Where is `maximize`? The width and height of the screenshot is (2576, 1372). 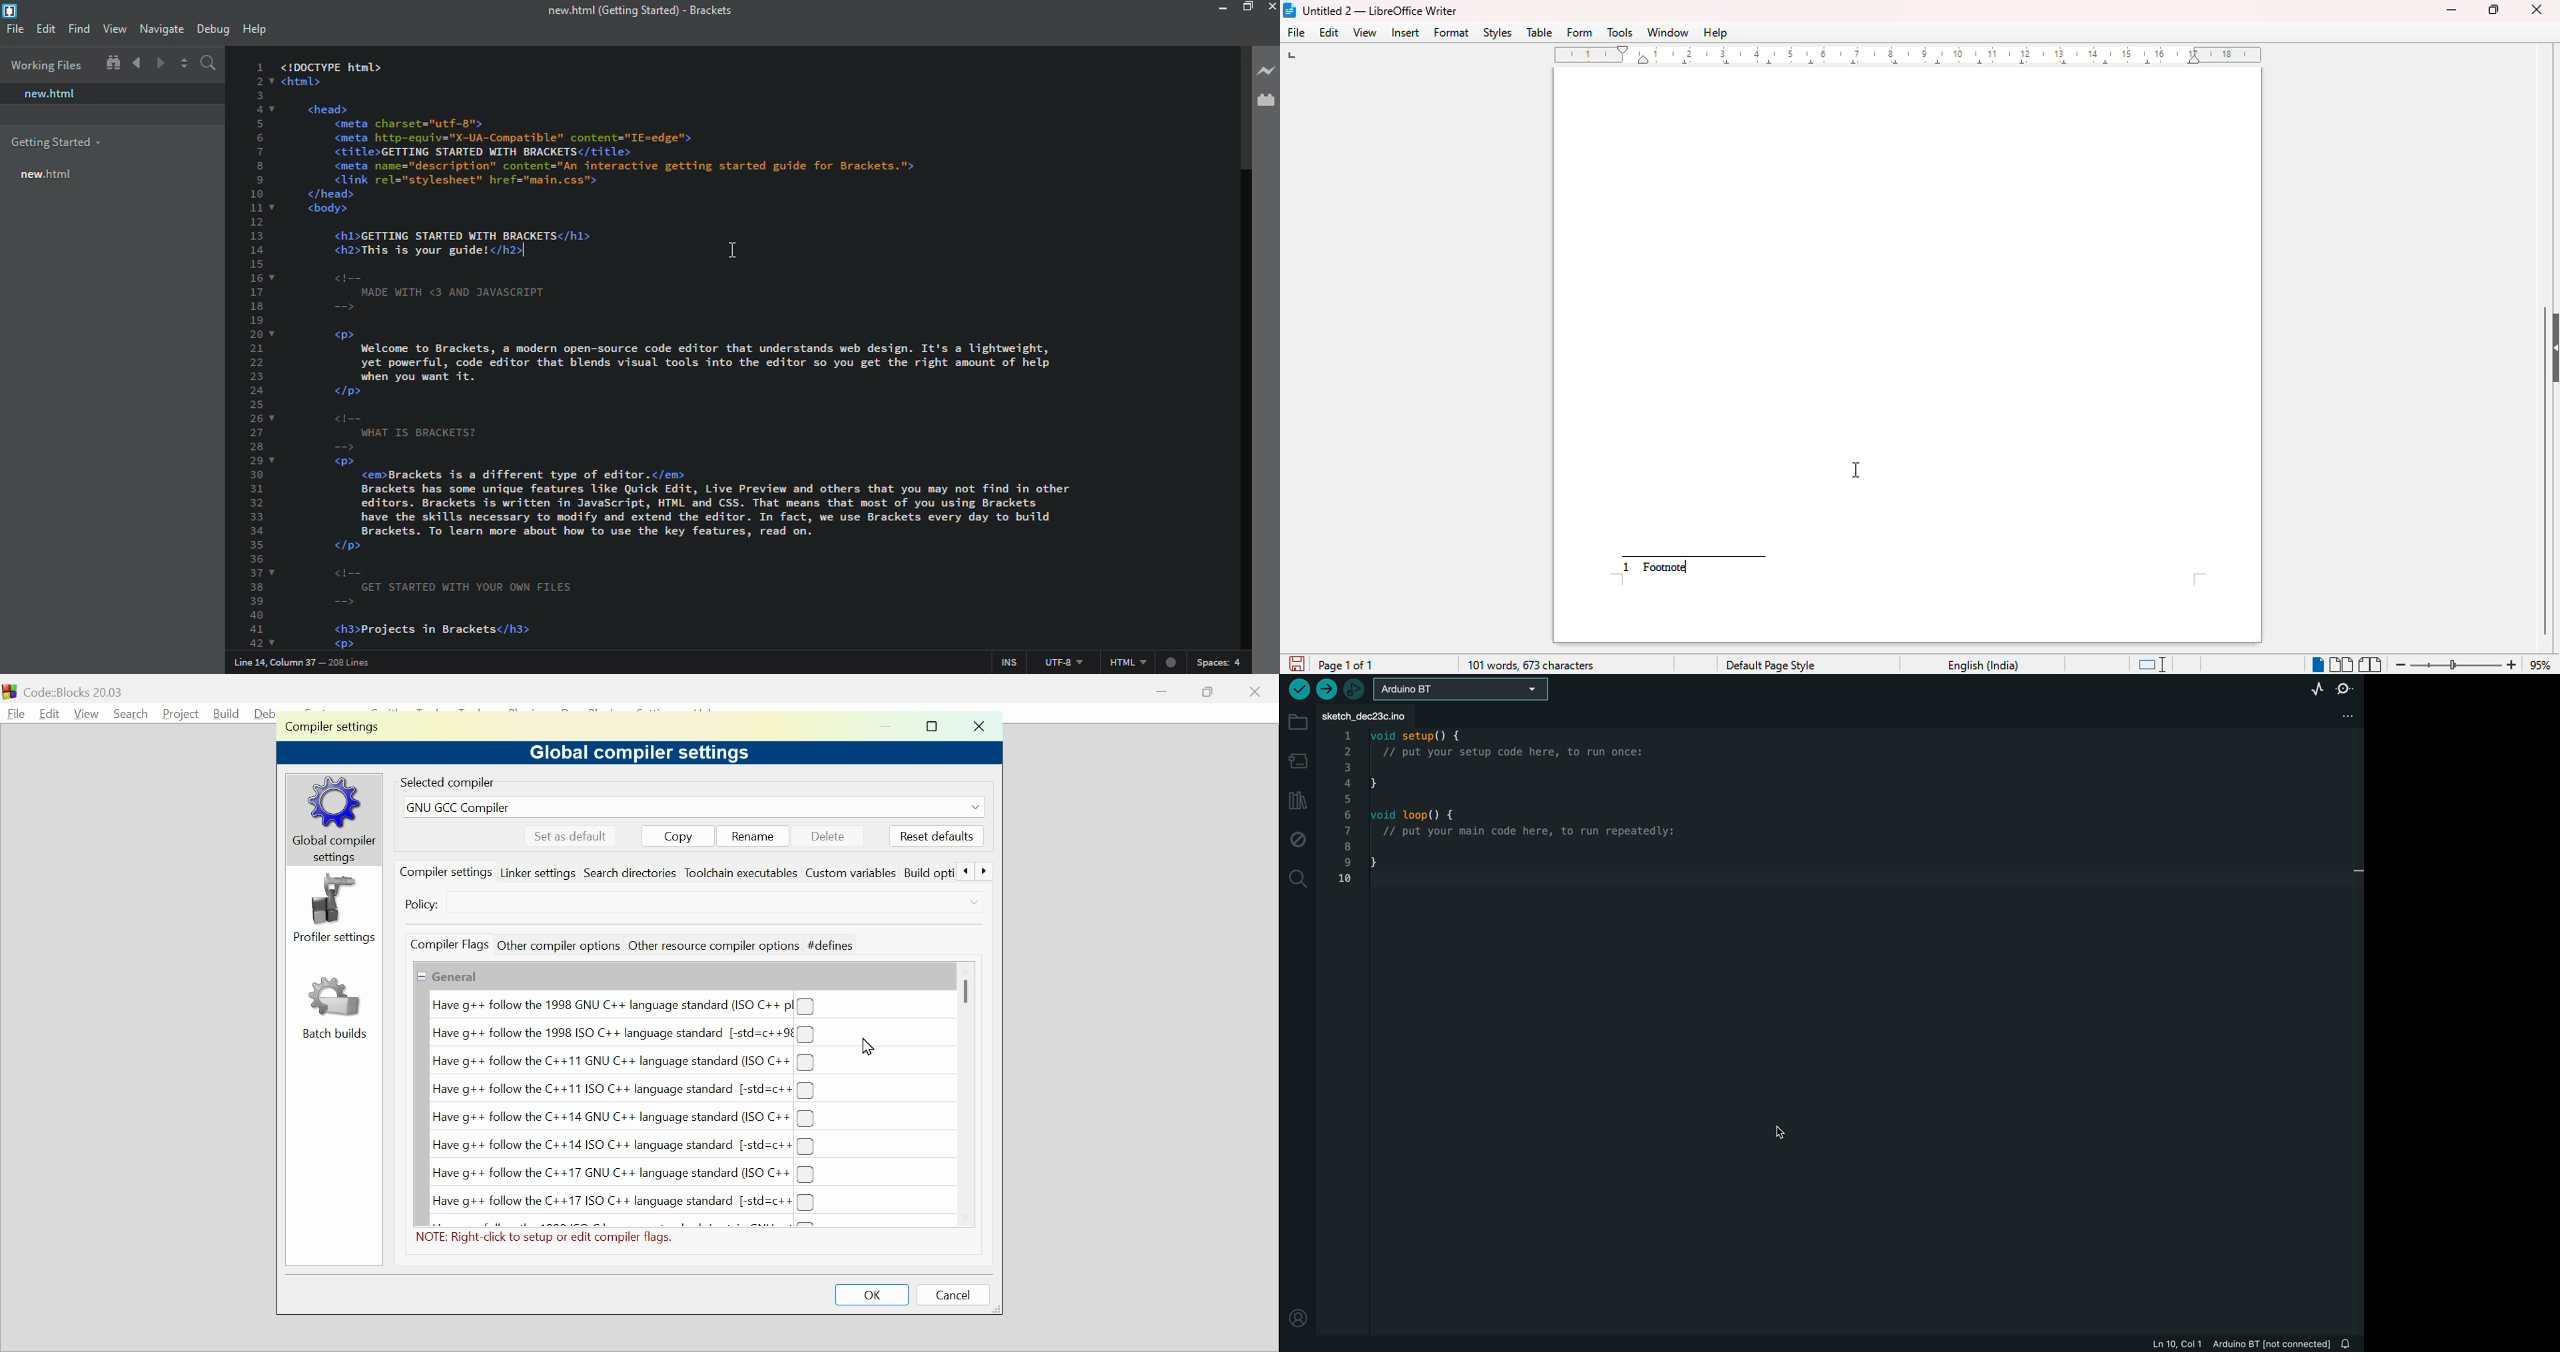
maximize is located at coordinates (2493, 9).